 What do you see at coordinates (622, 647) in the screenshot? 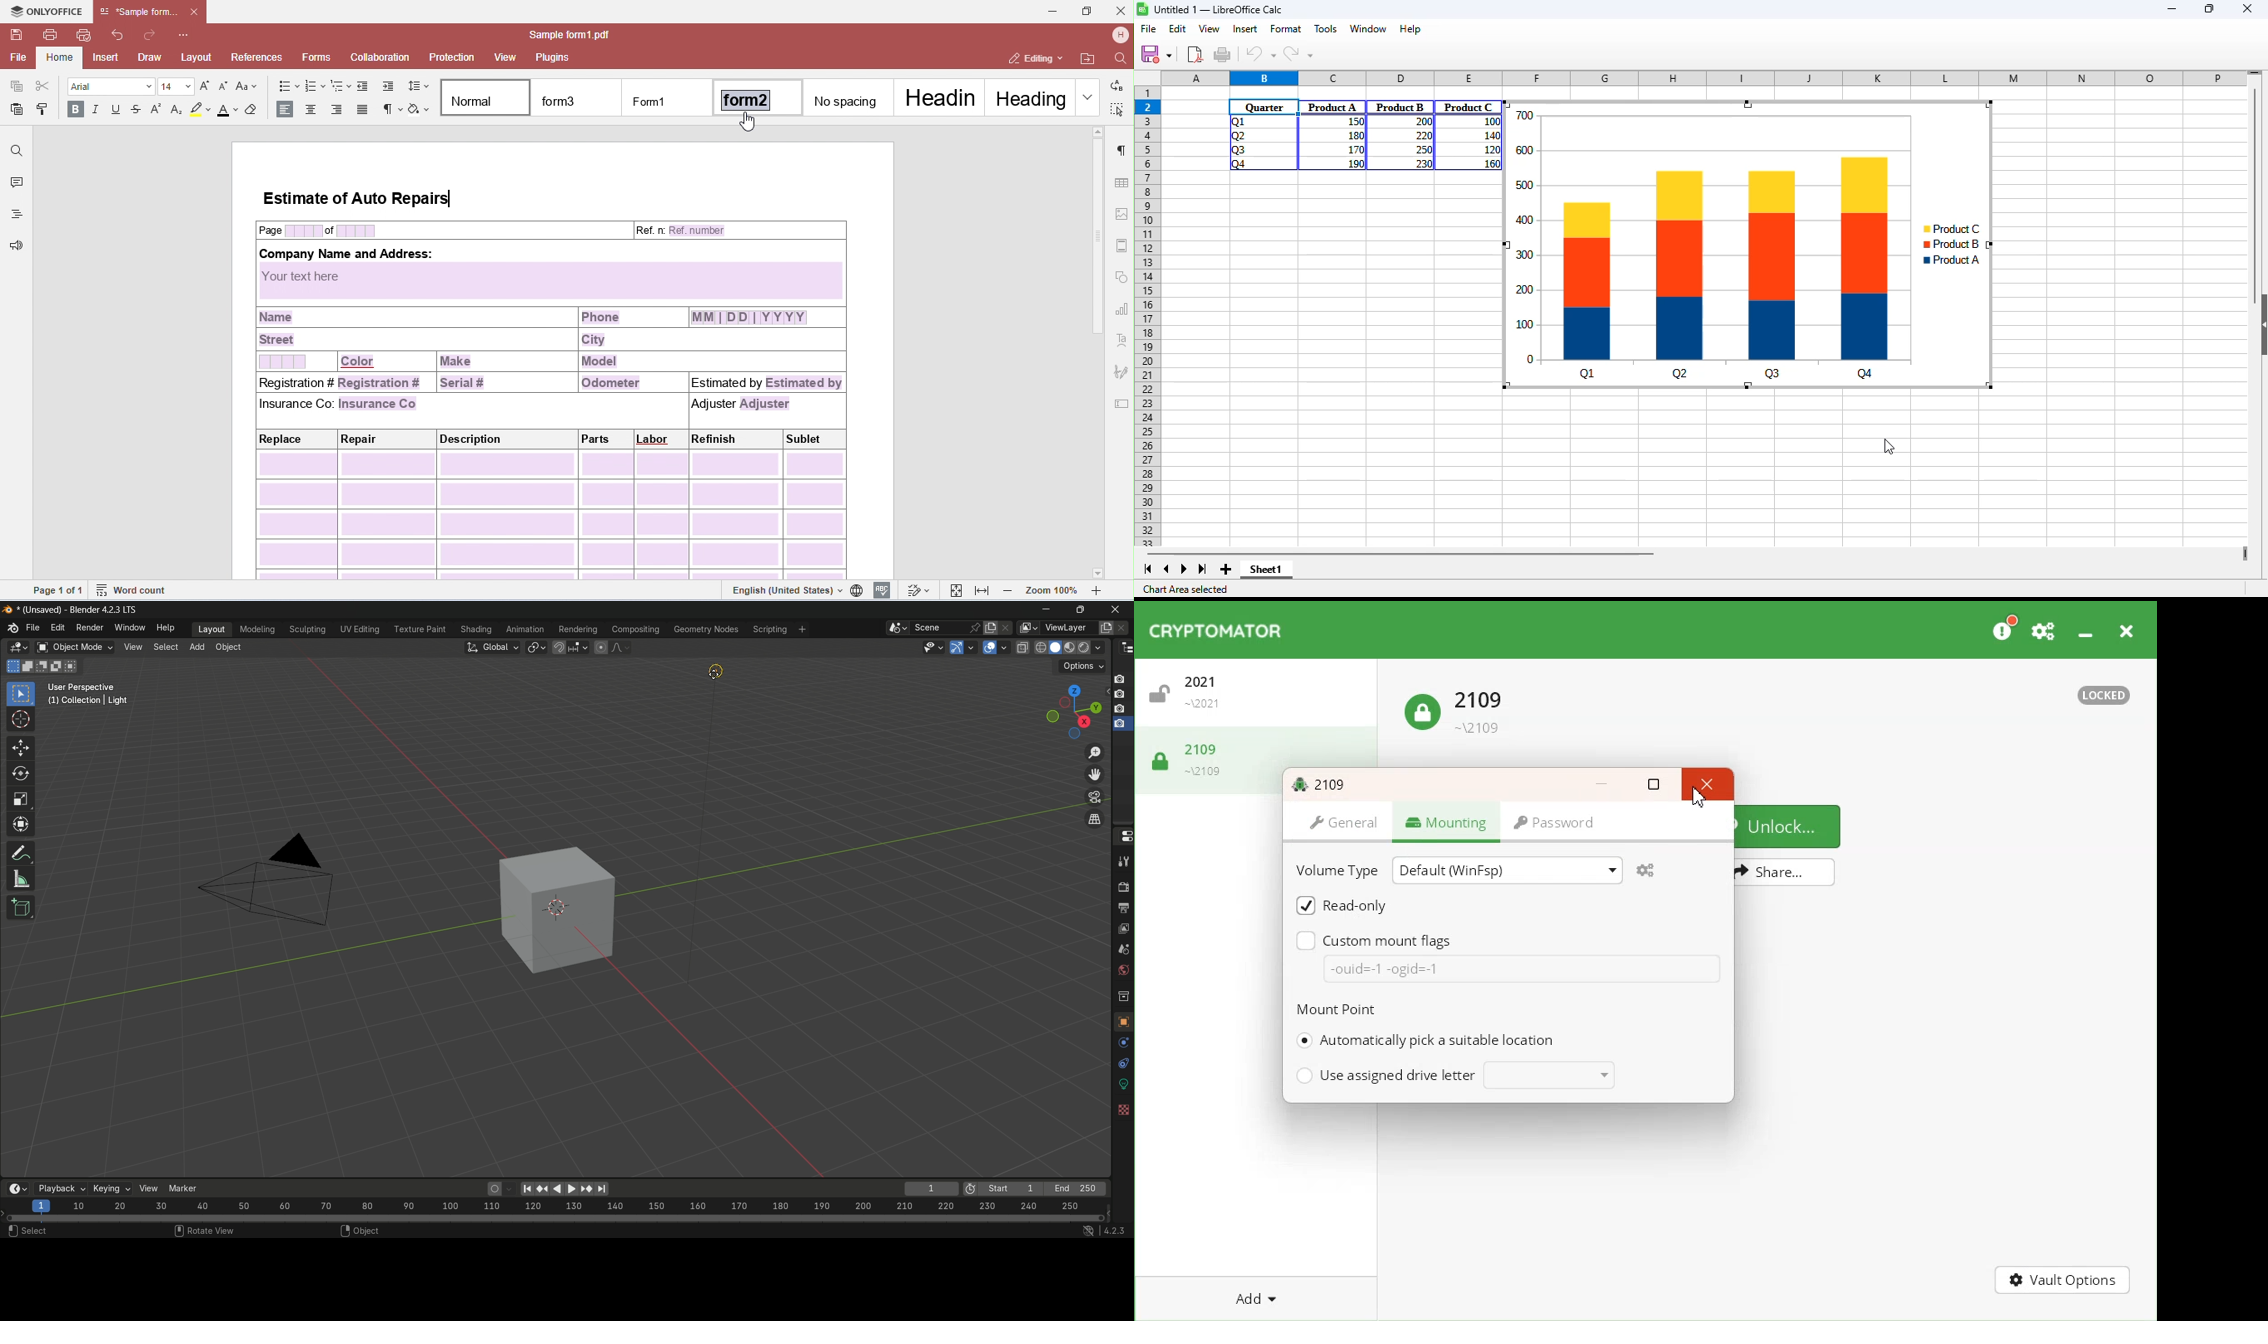
I see `proportional editing falloff` at bounding box center [622, 647].